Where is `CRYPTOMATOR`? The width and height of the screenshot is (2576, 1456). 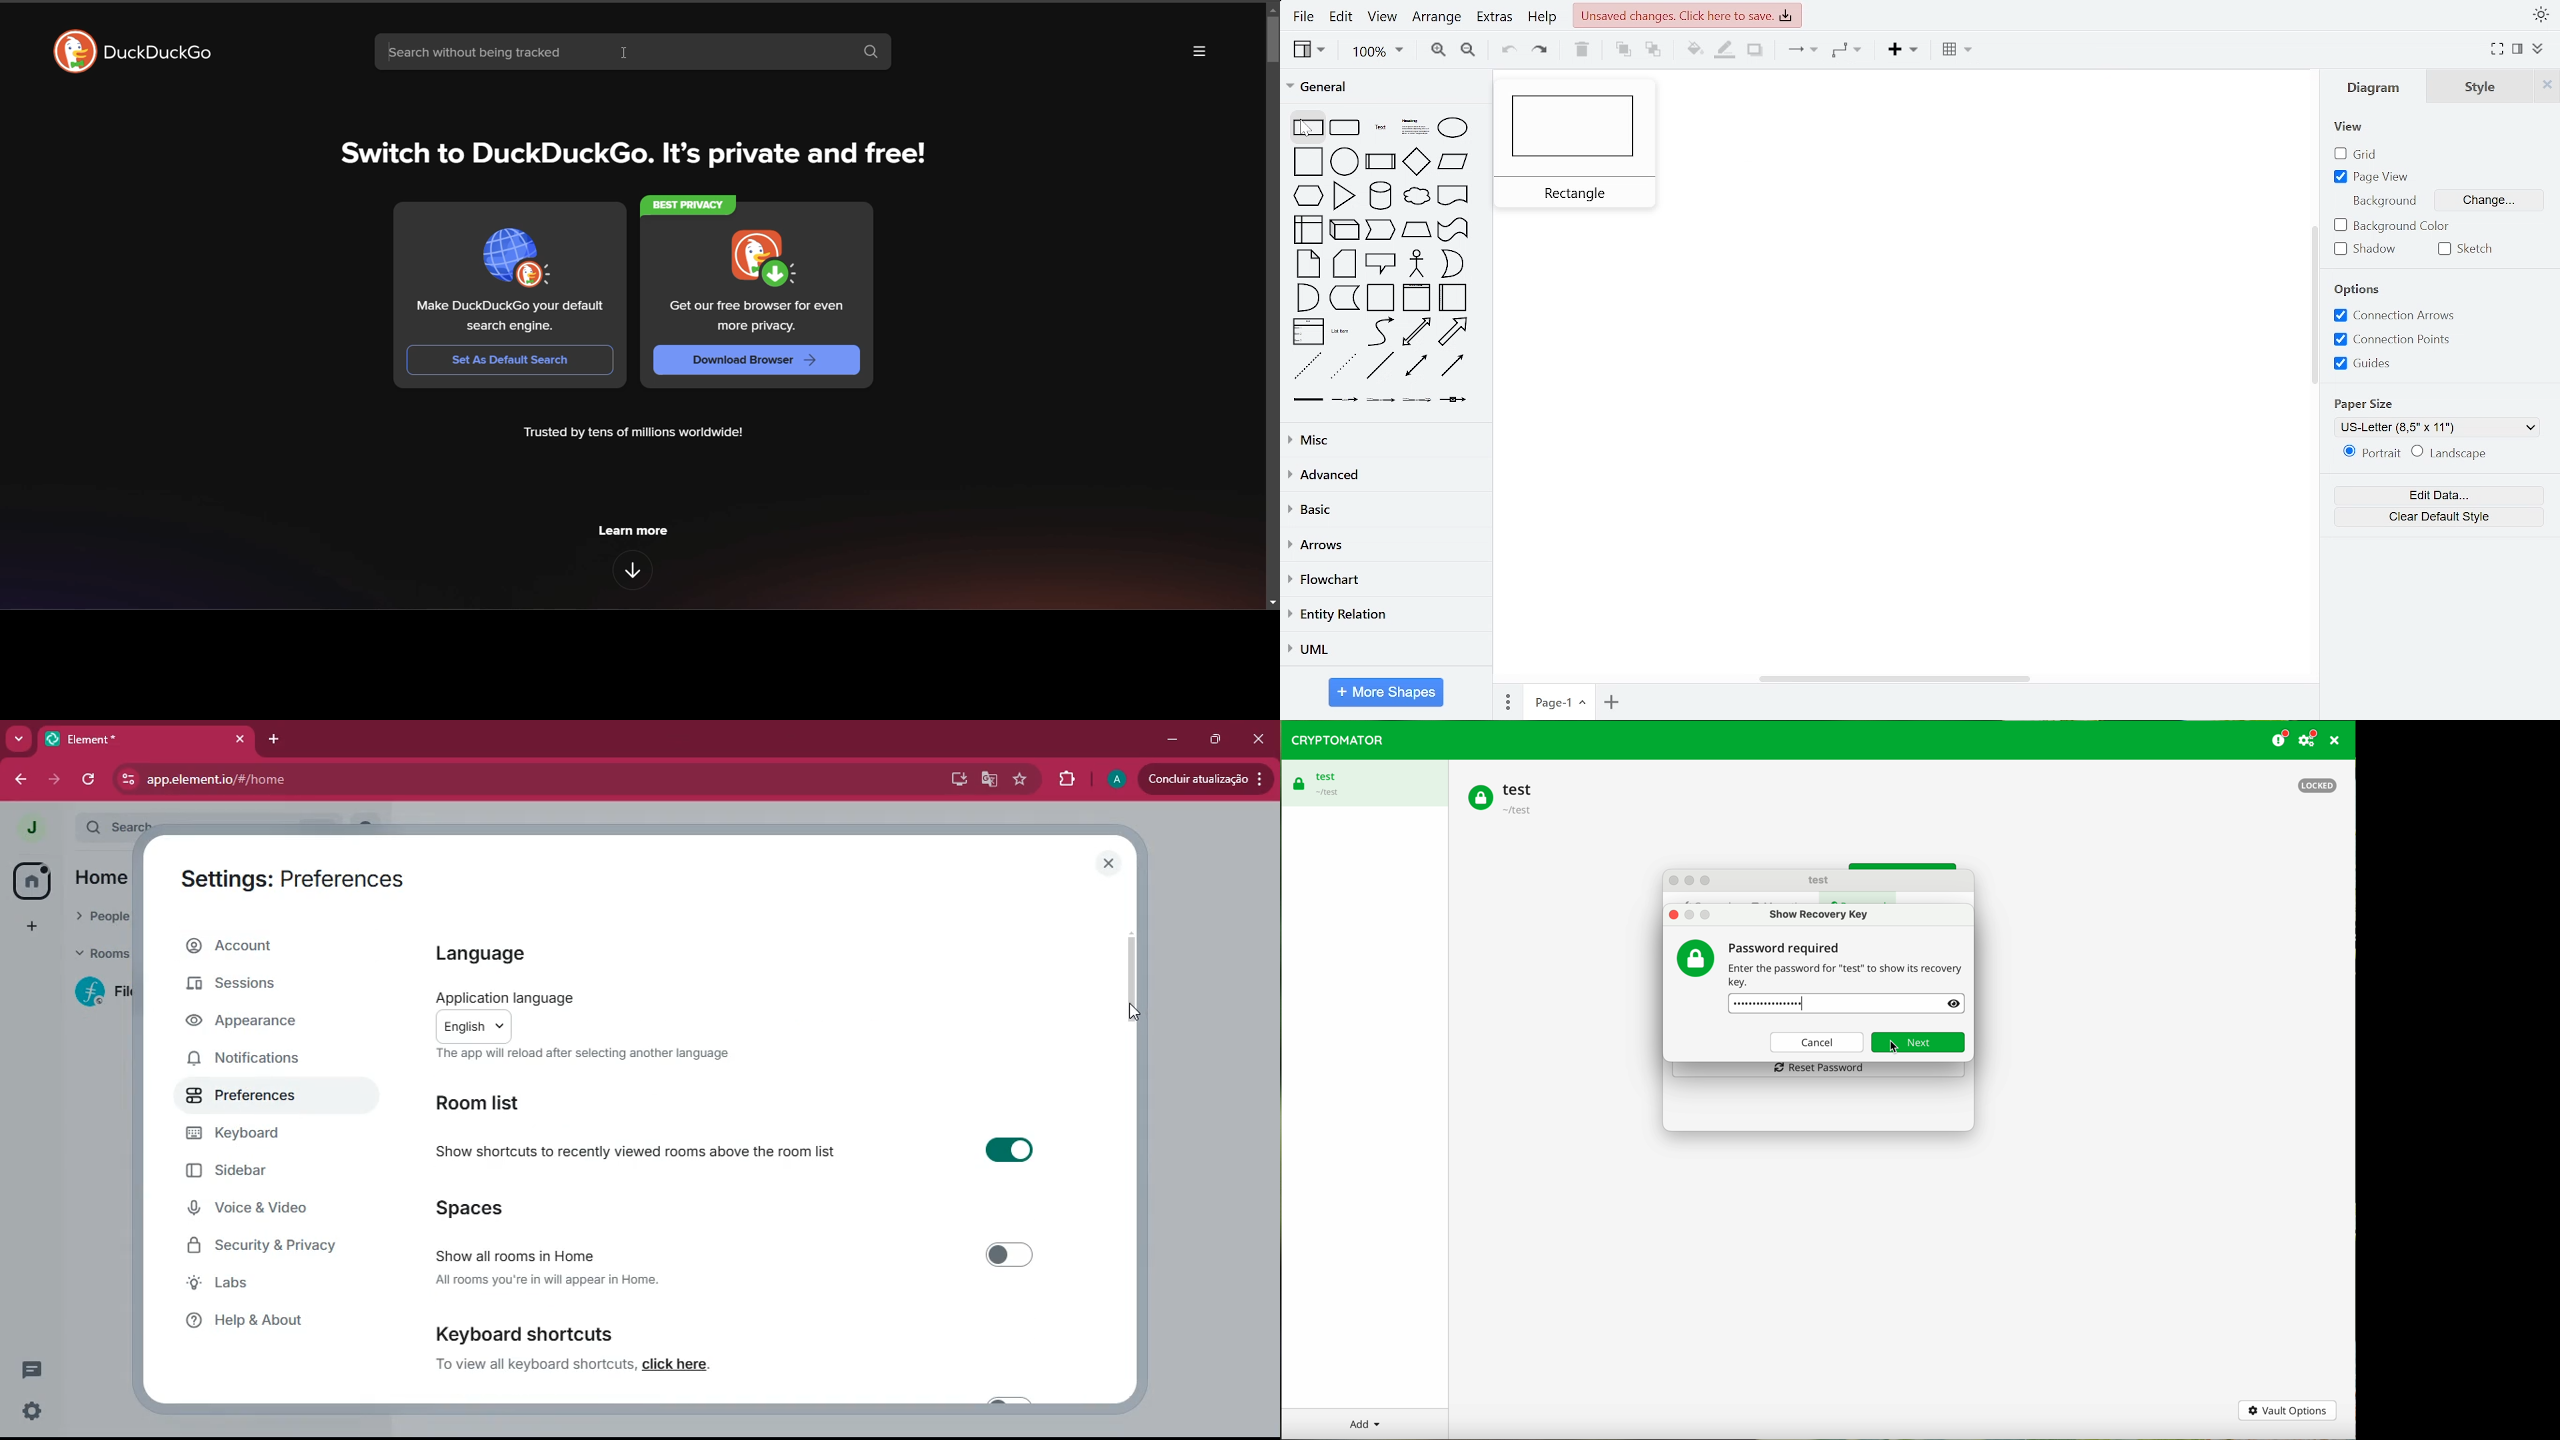
CRYPTOMATOR is located at coordinates (1338, 740).